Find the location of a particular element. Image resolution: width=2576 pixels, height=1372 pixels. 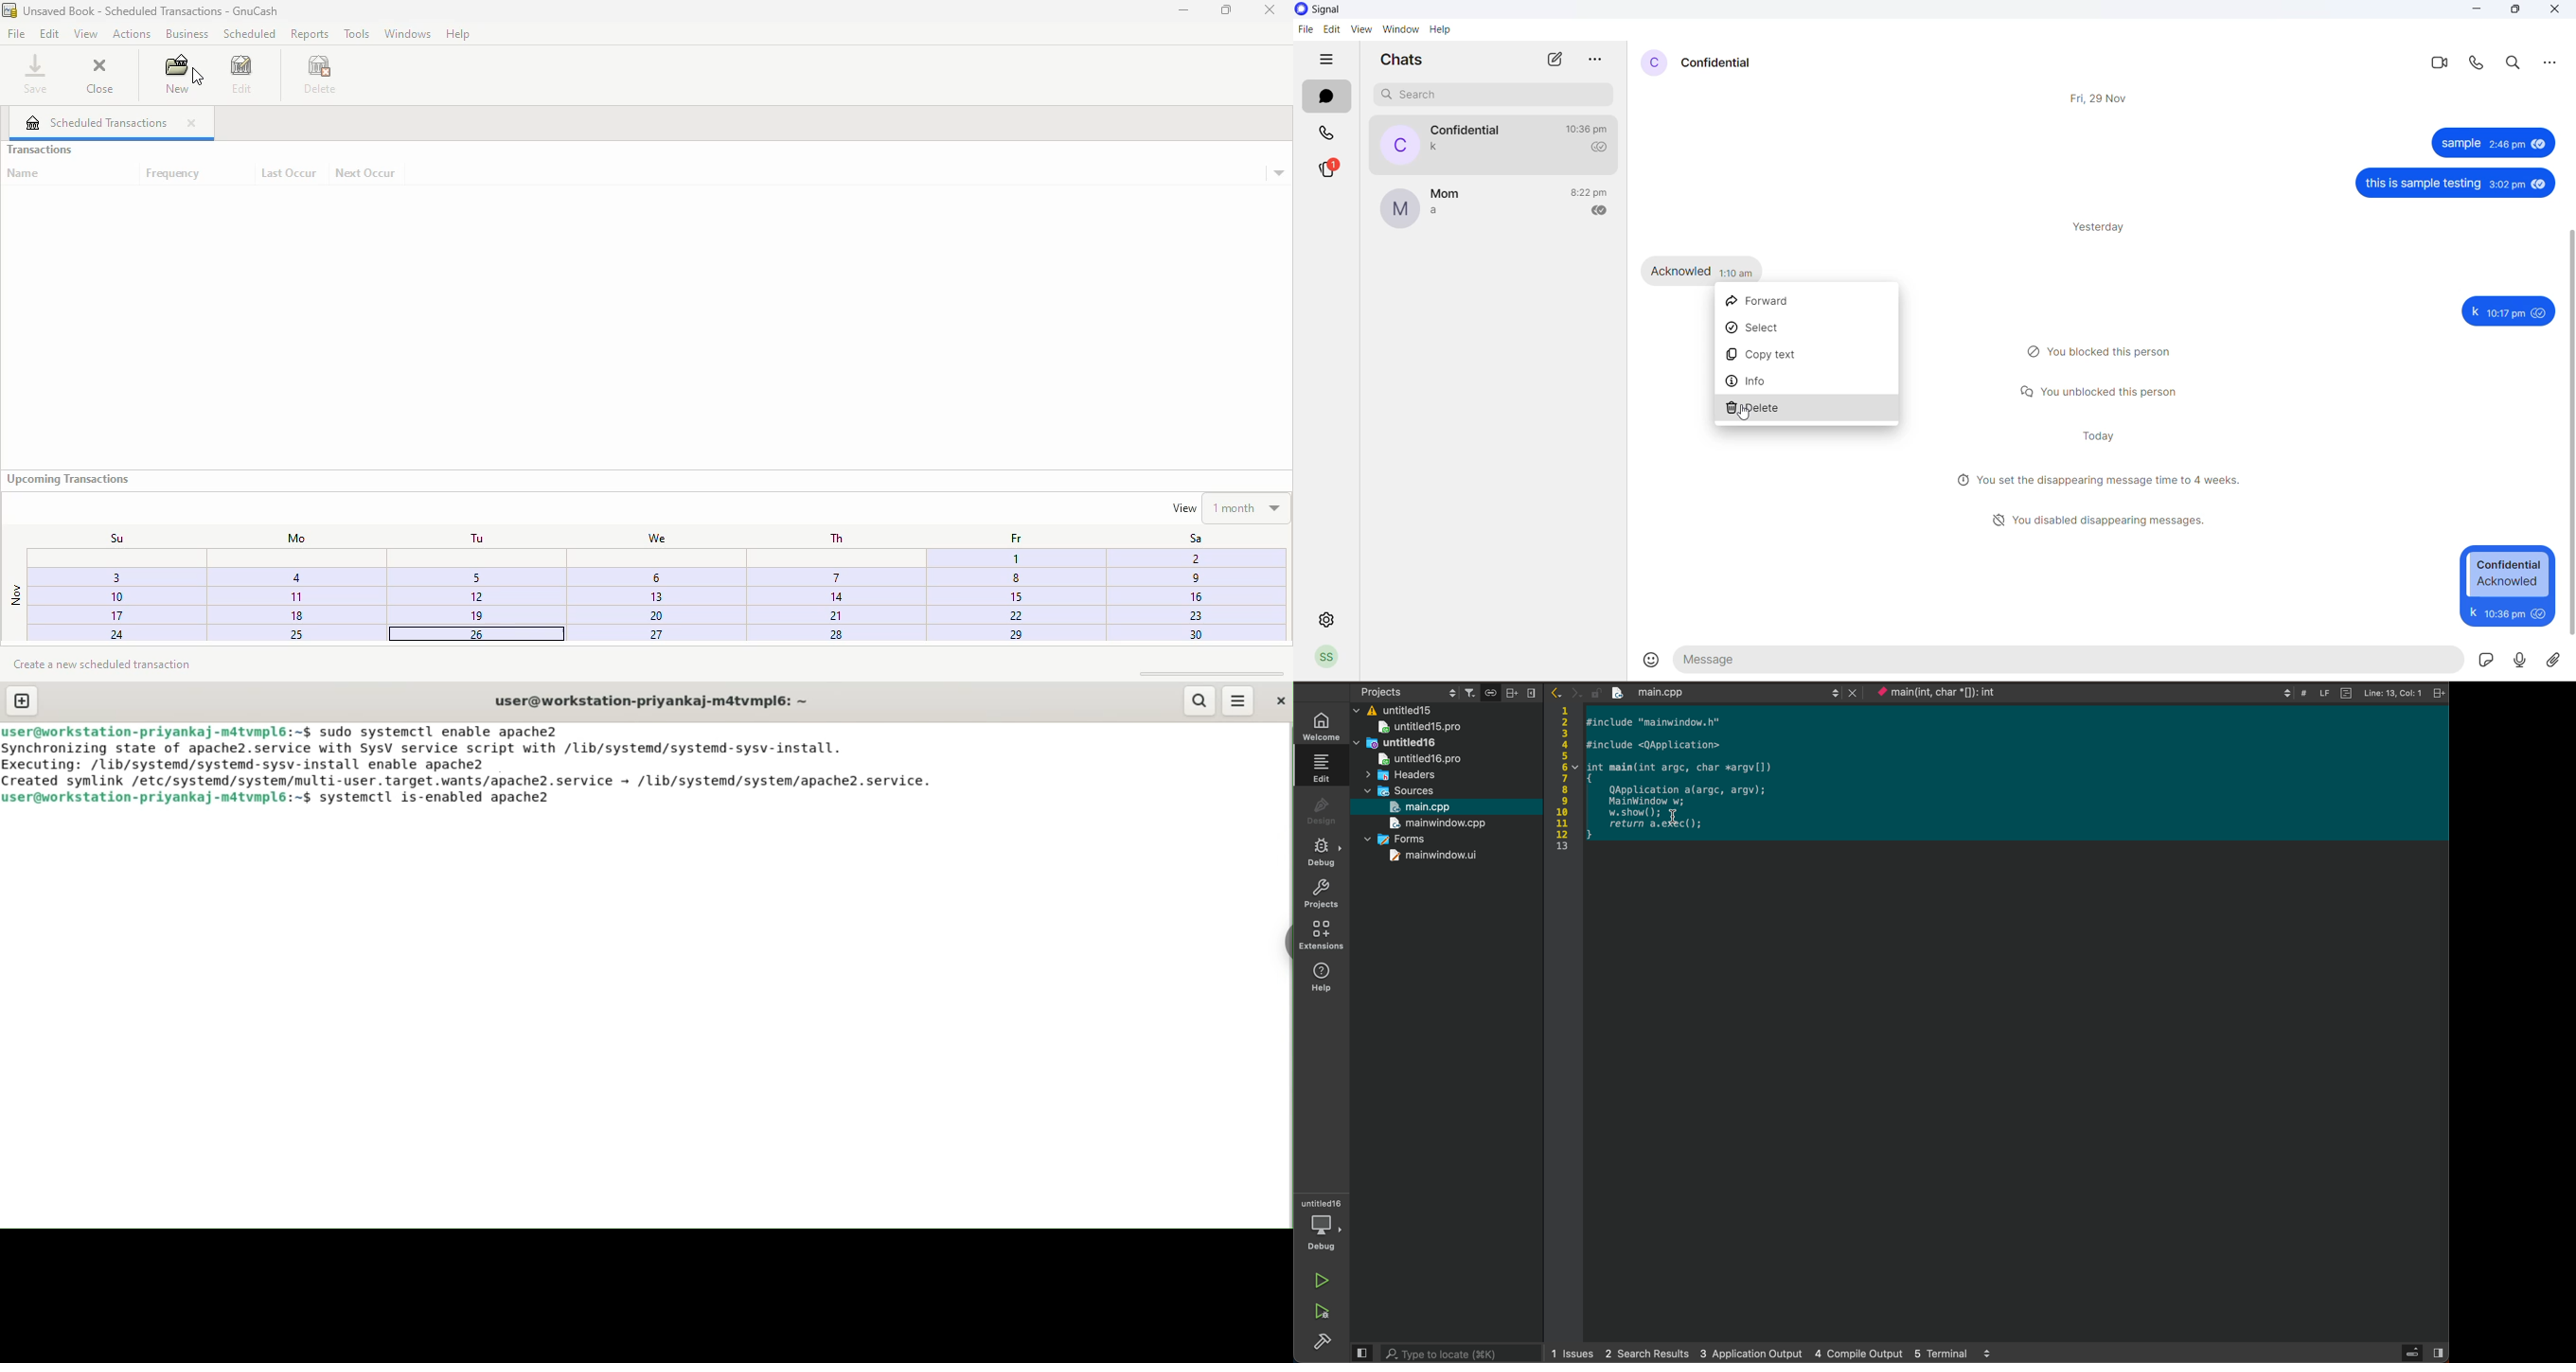

help is located at coordinates (1321, 976).